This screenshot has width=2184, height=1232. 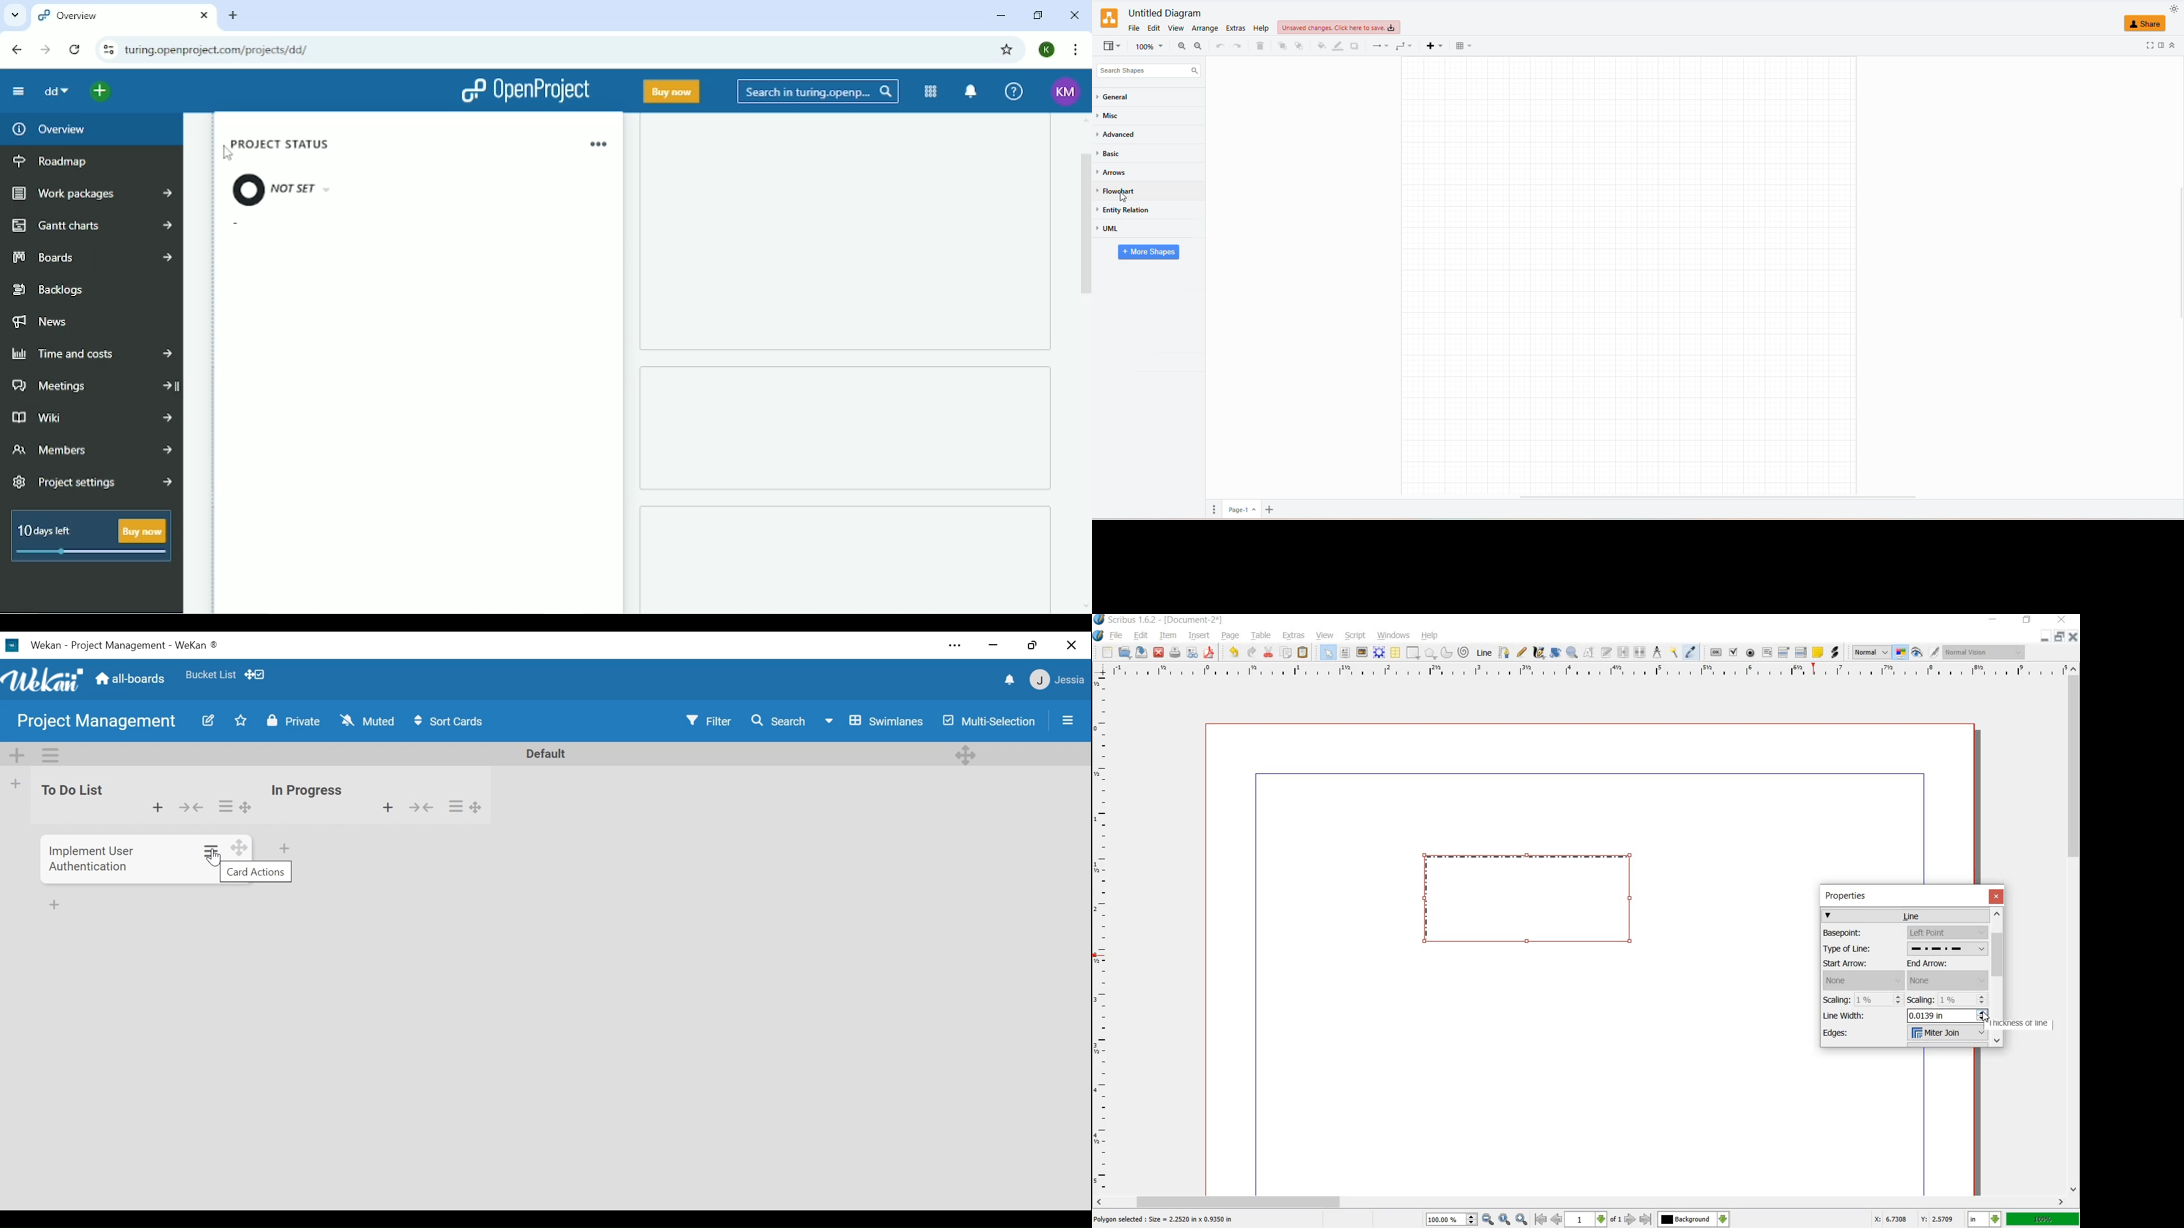 What do you see at coordinates (56, 92) in the screenshot?
I see `dd` at bounding box center [56, 92].